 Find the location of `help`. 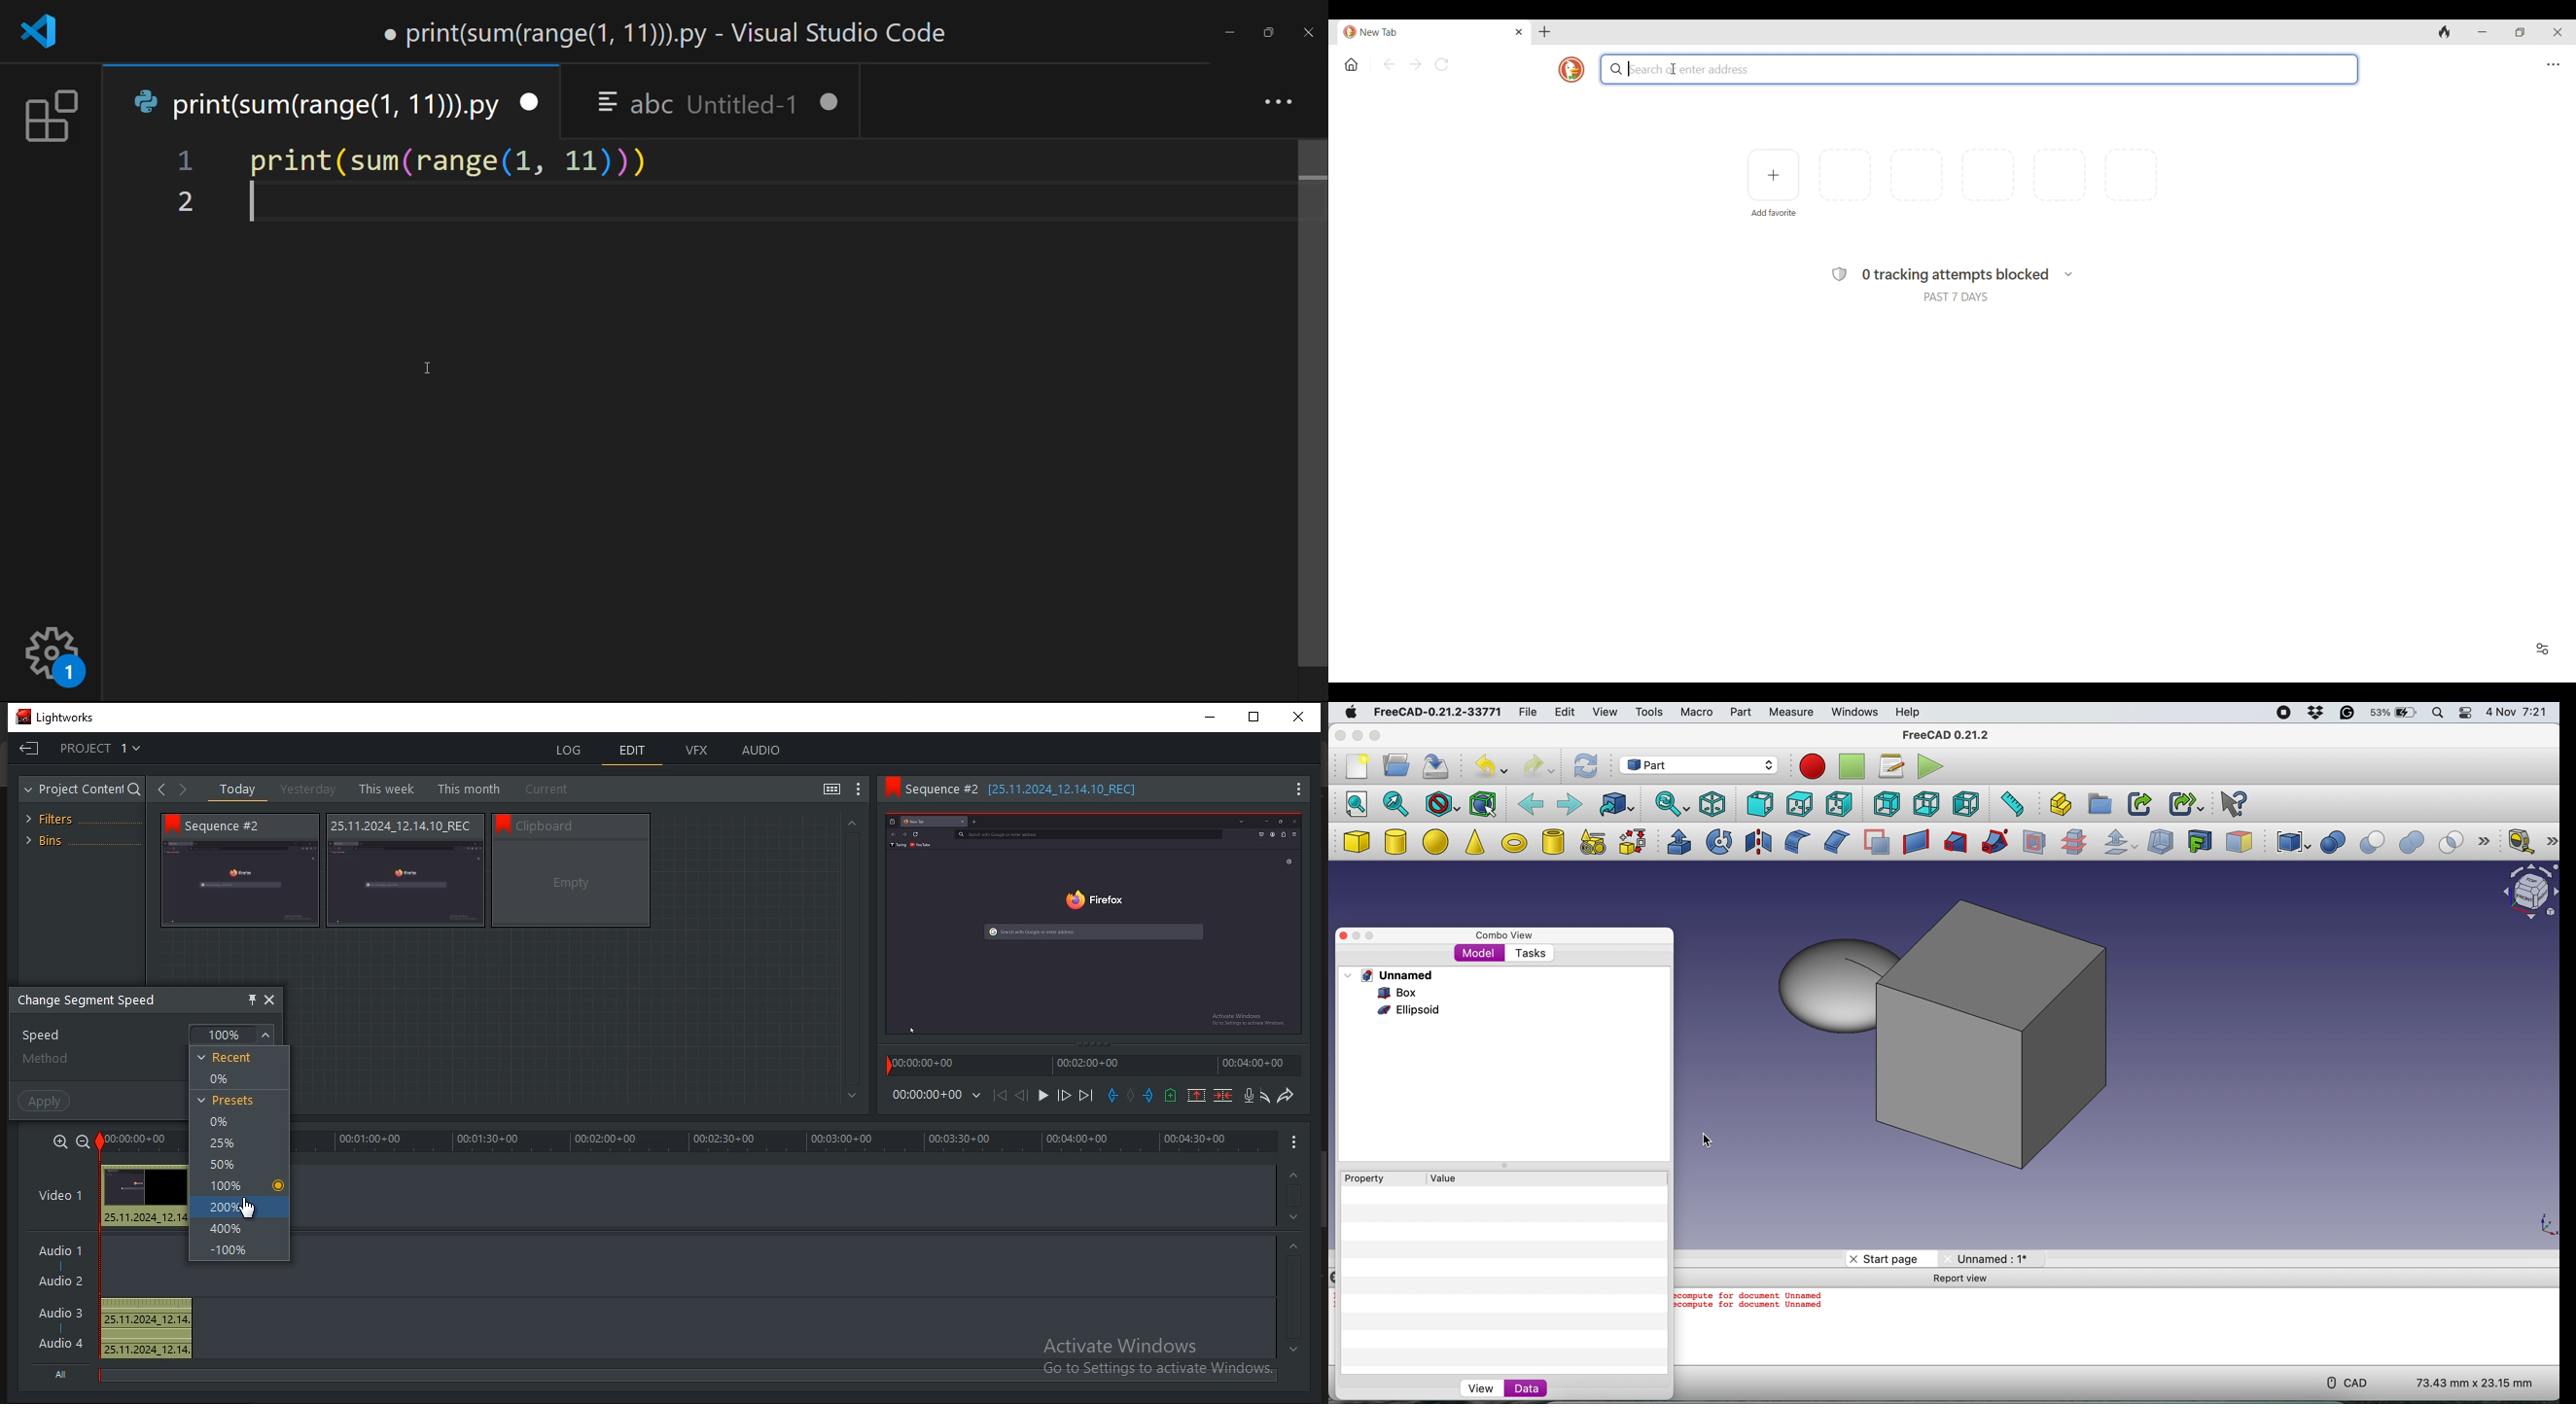

help is located at coordinates (1907, 711).